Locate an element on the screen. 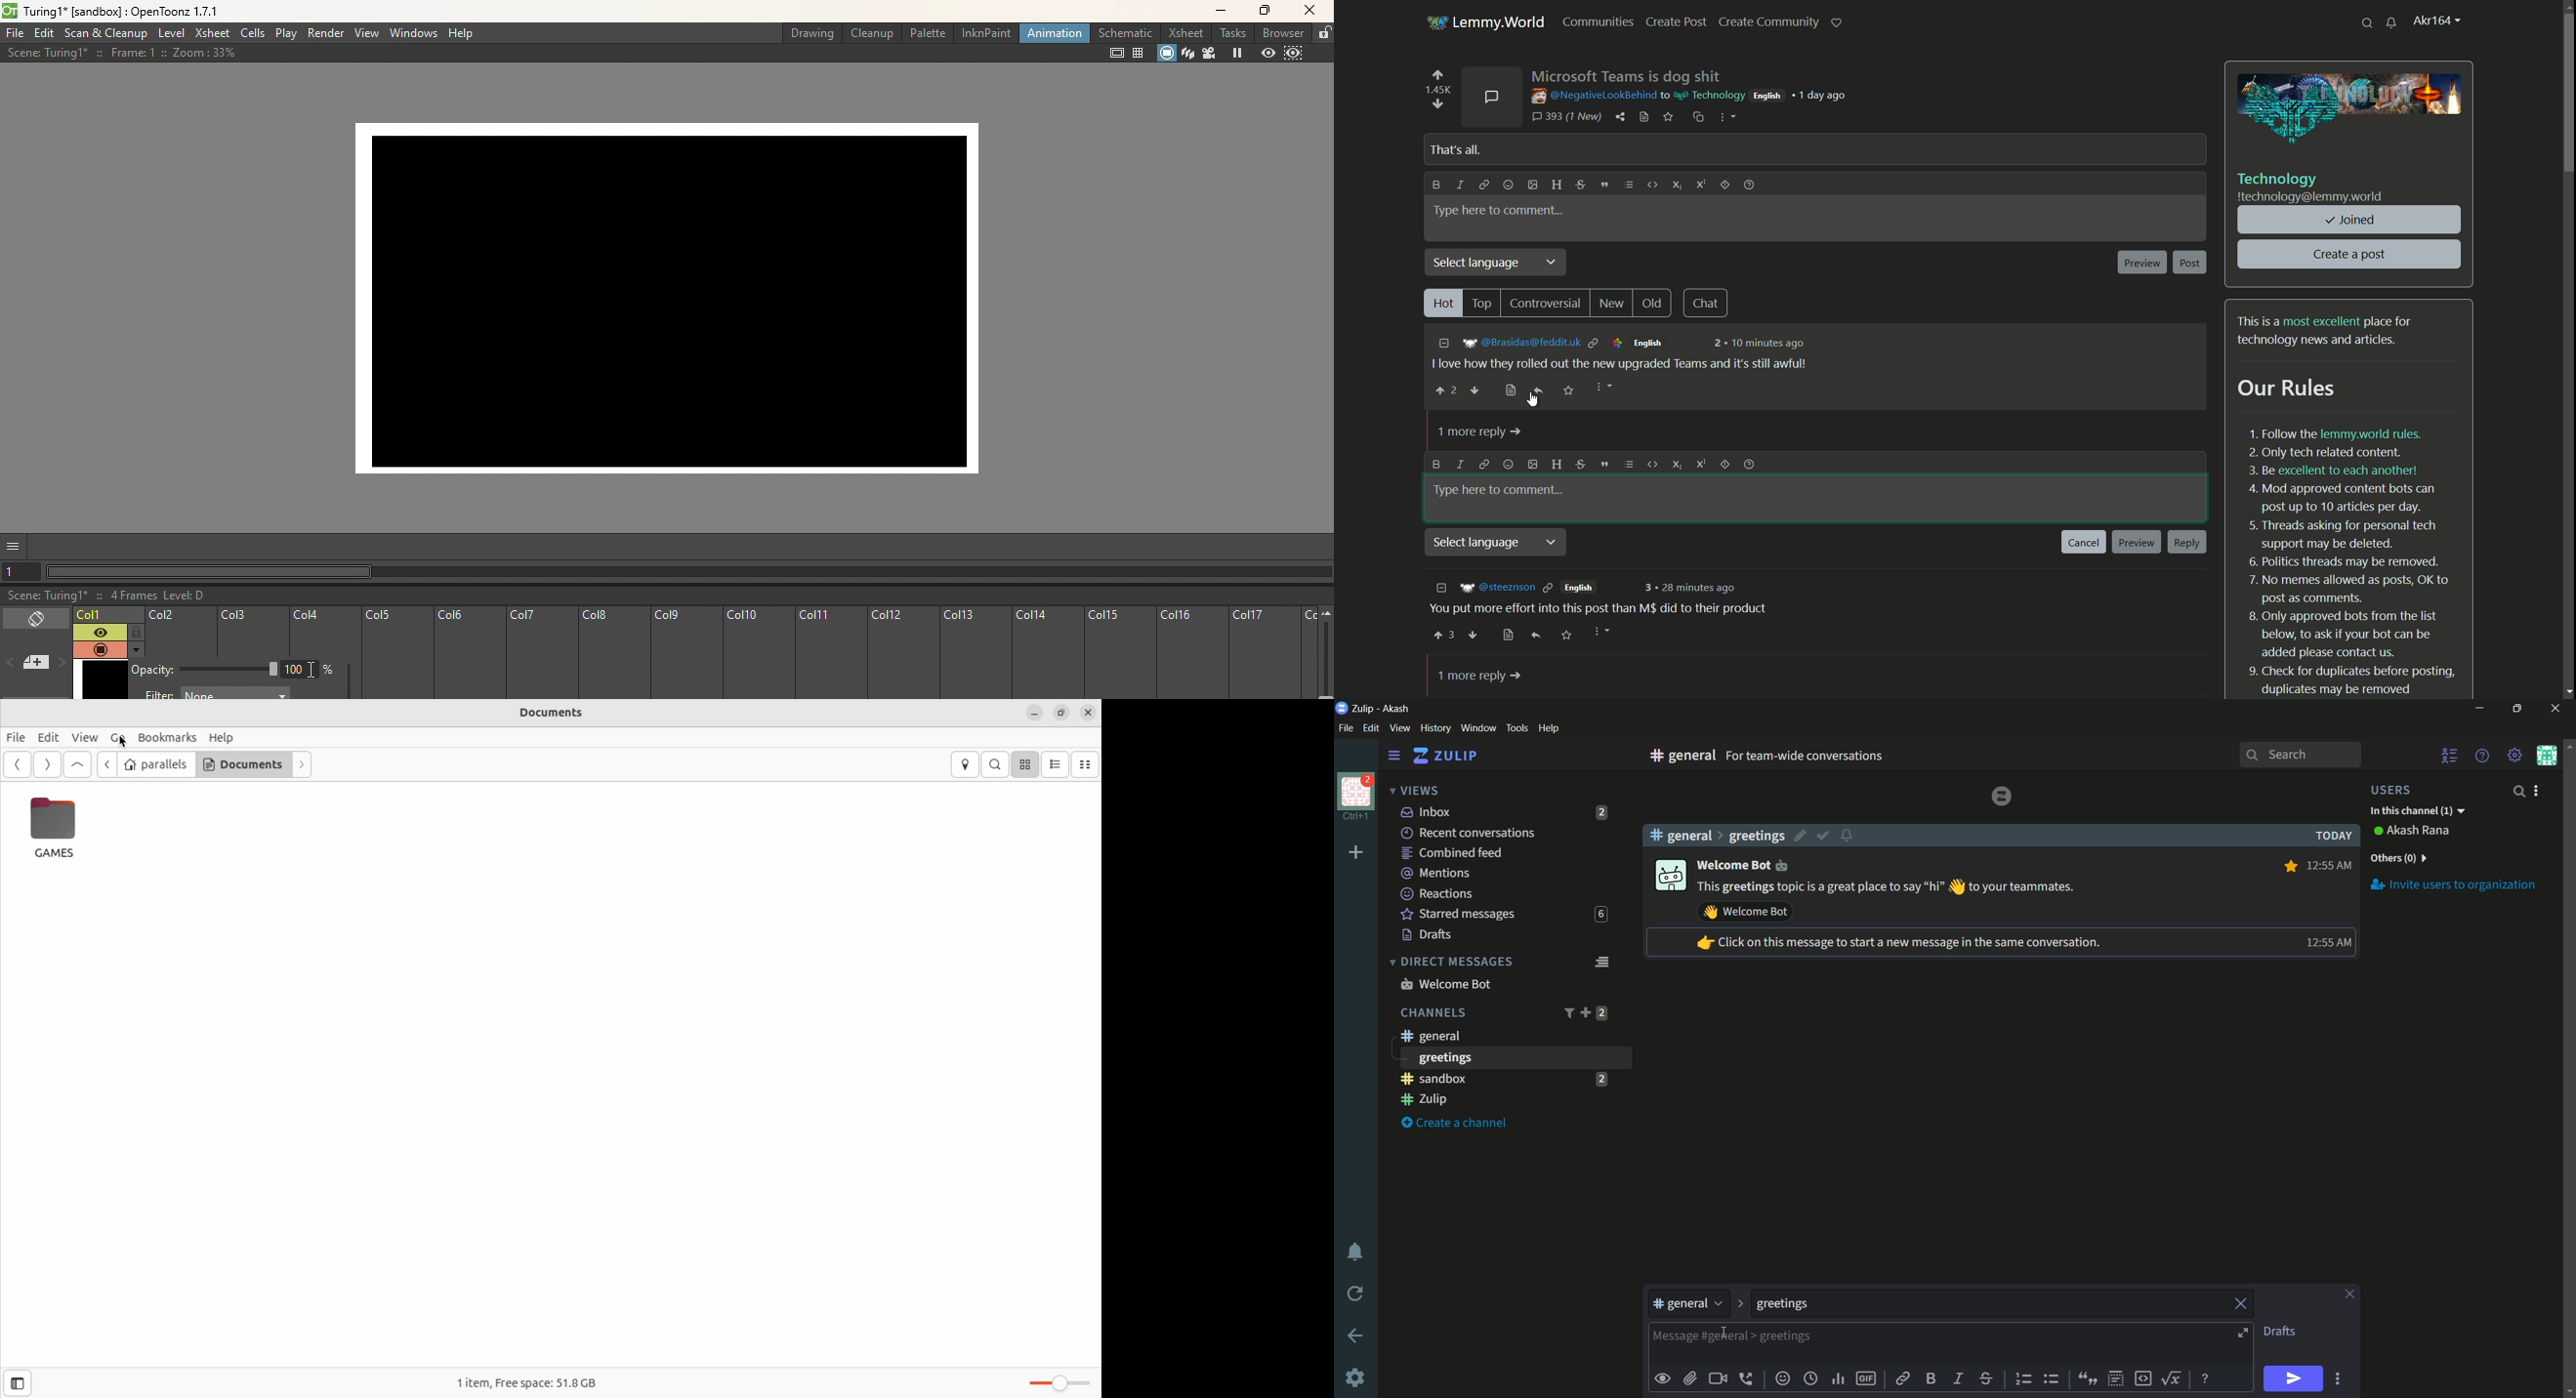 Image resolution: width=2576 pixels, height=1400 pixels. new is located at coordinates (1613, 304).